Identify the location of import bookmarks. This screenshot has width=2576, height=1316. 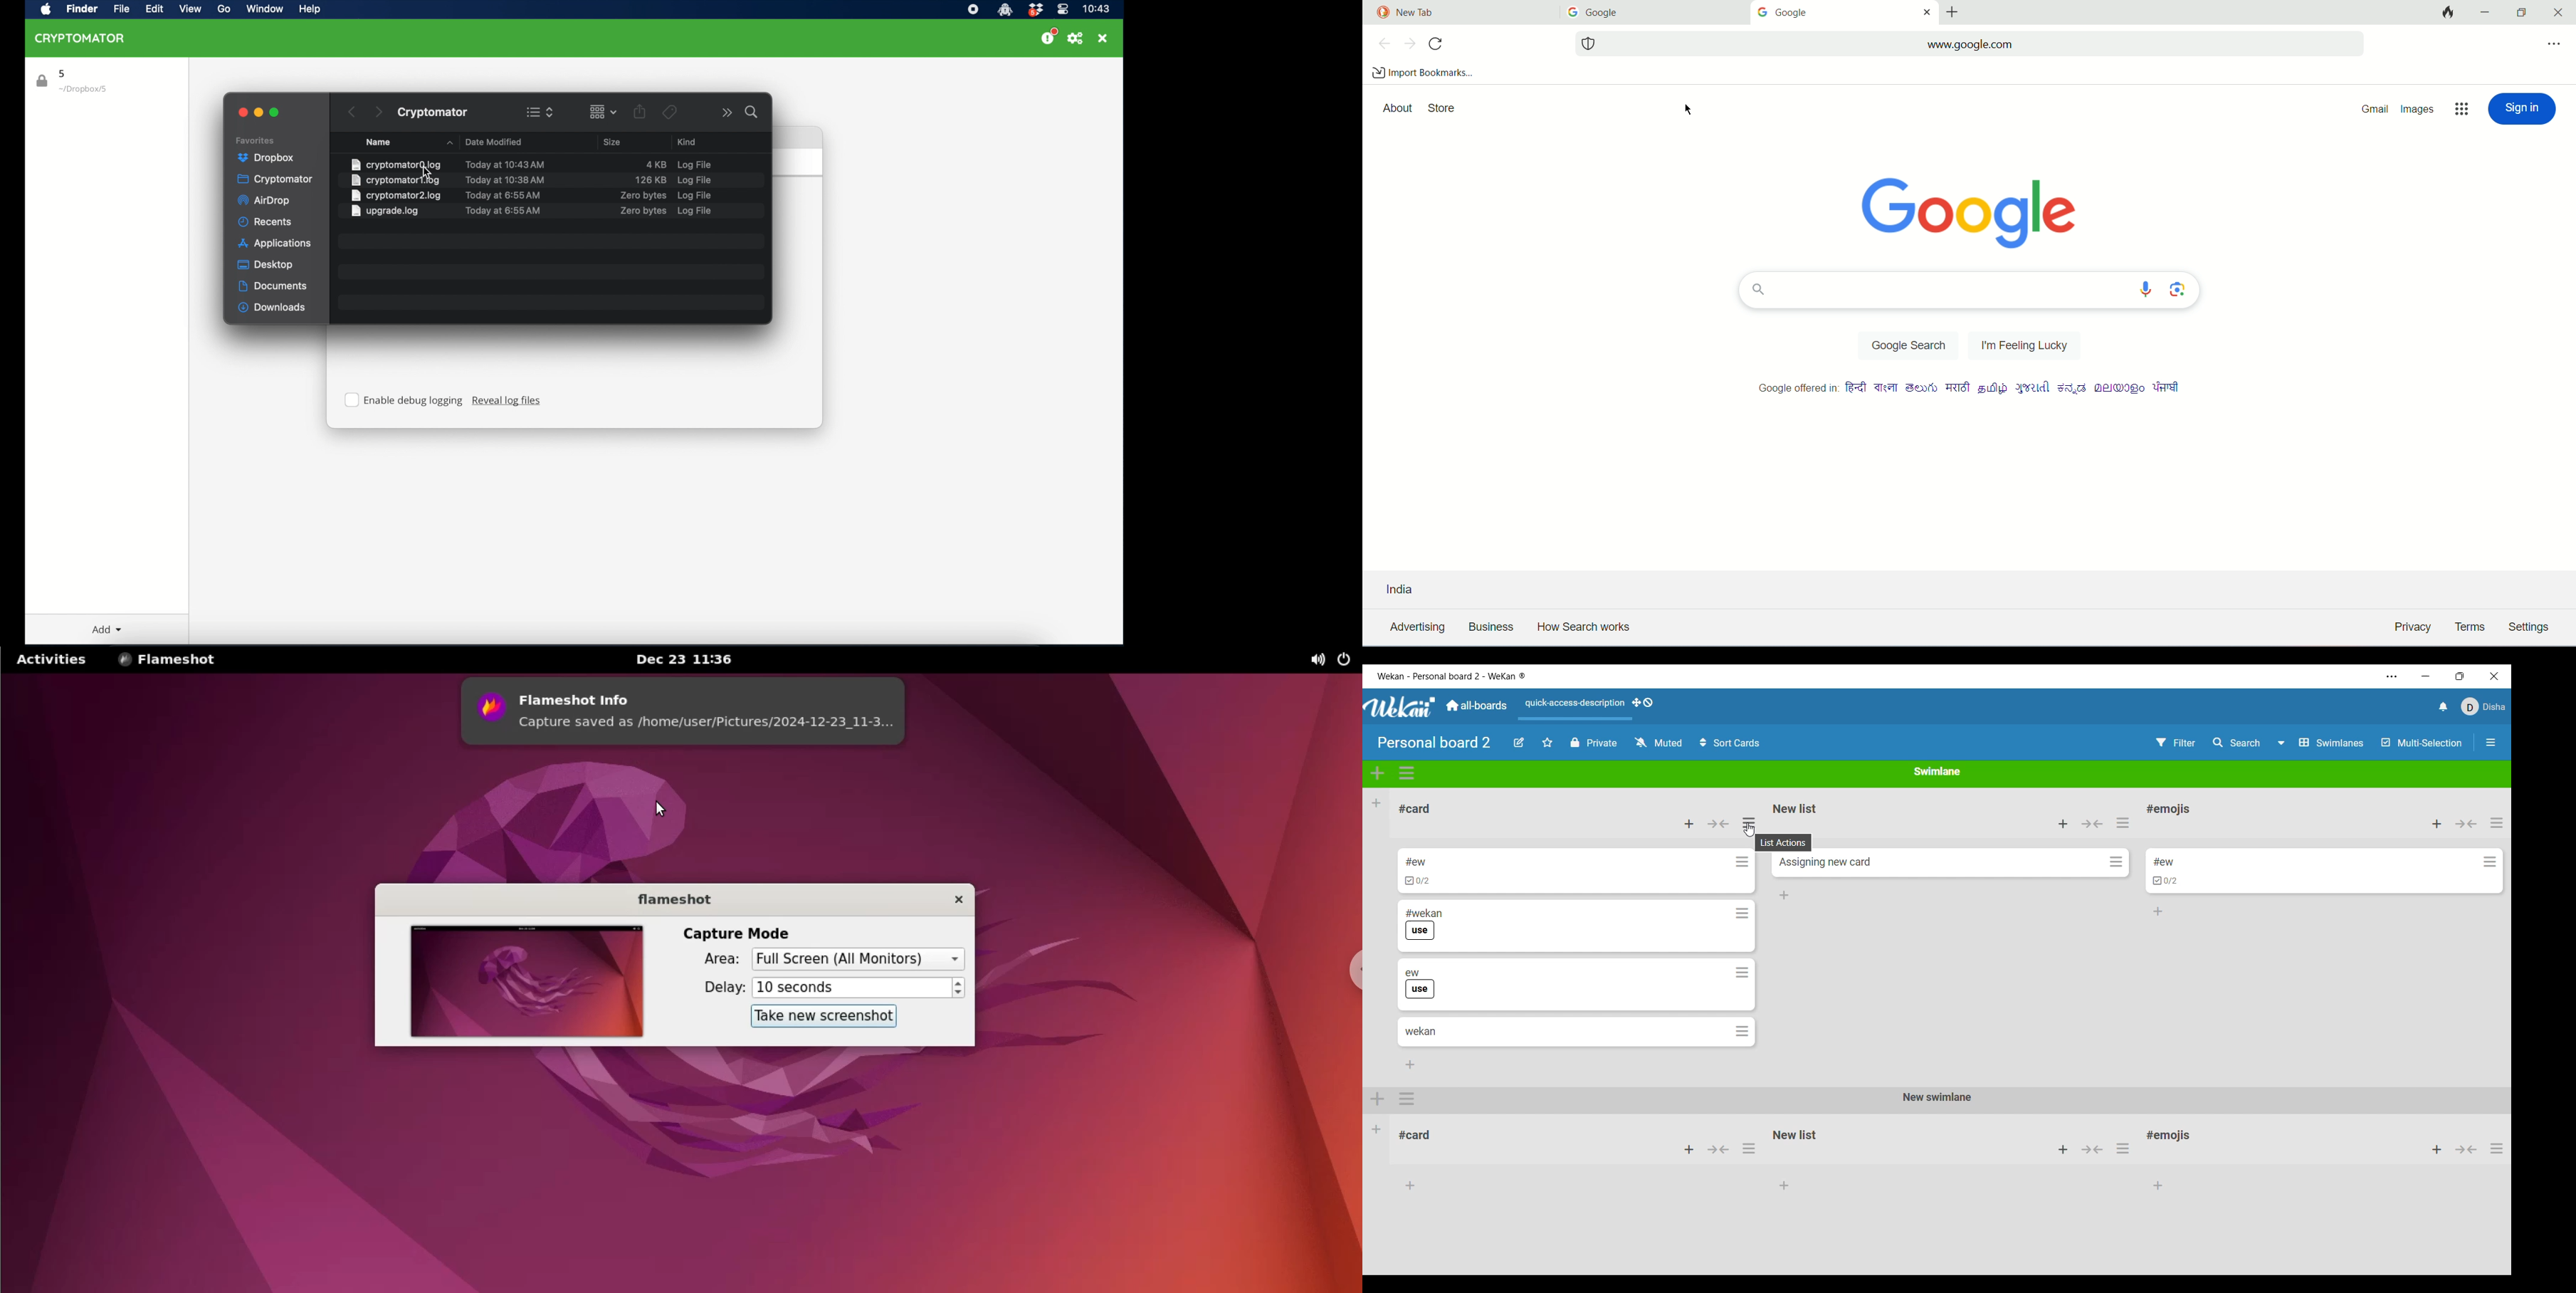
(1421, 71).